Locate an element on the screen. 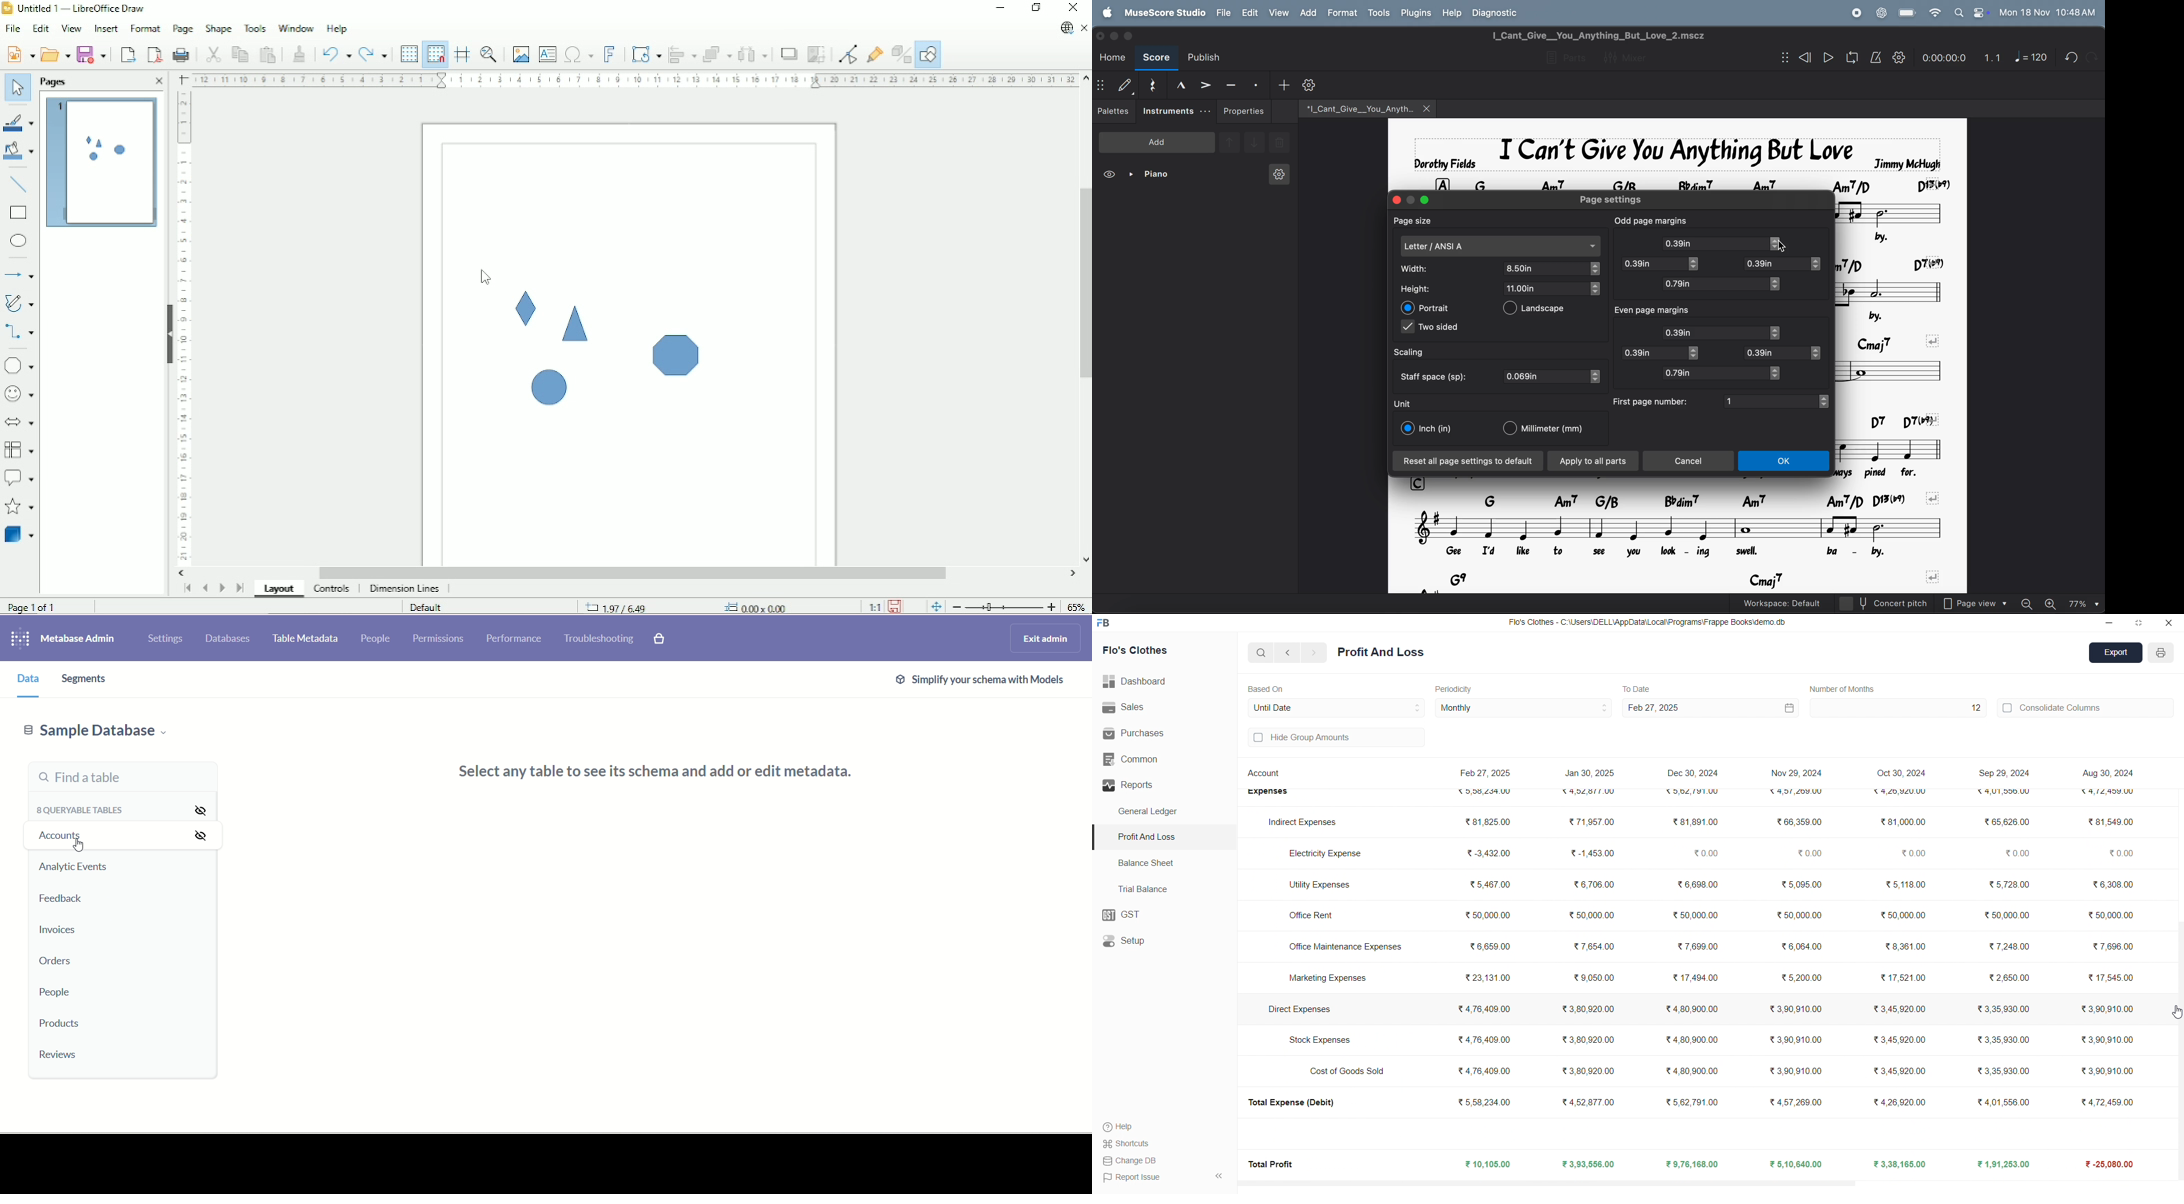  analytic events is located at coordinates (74, 868).